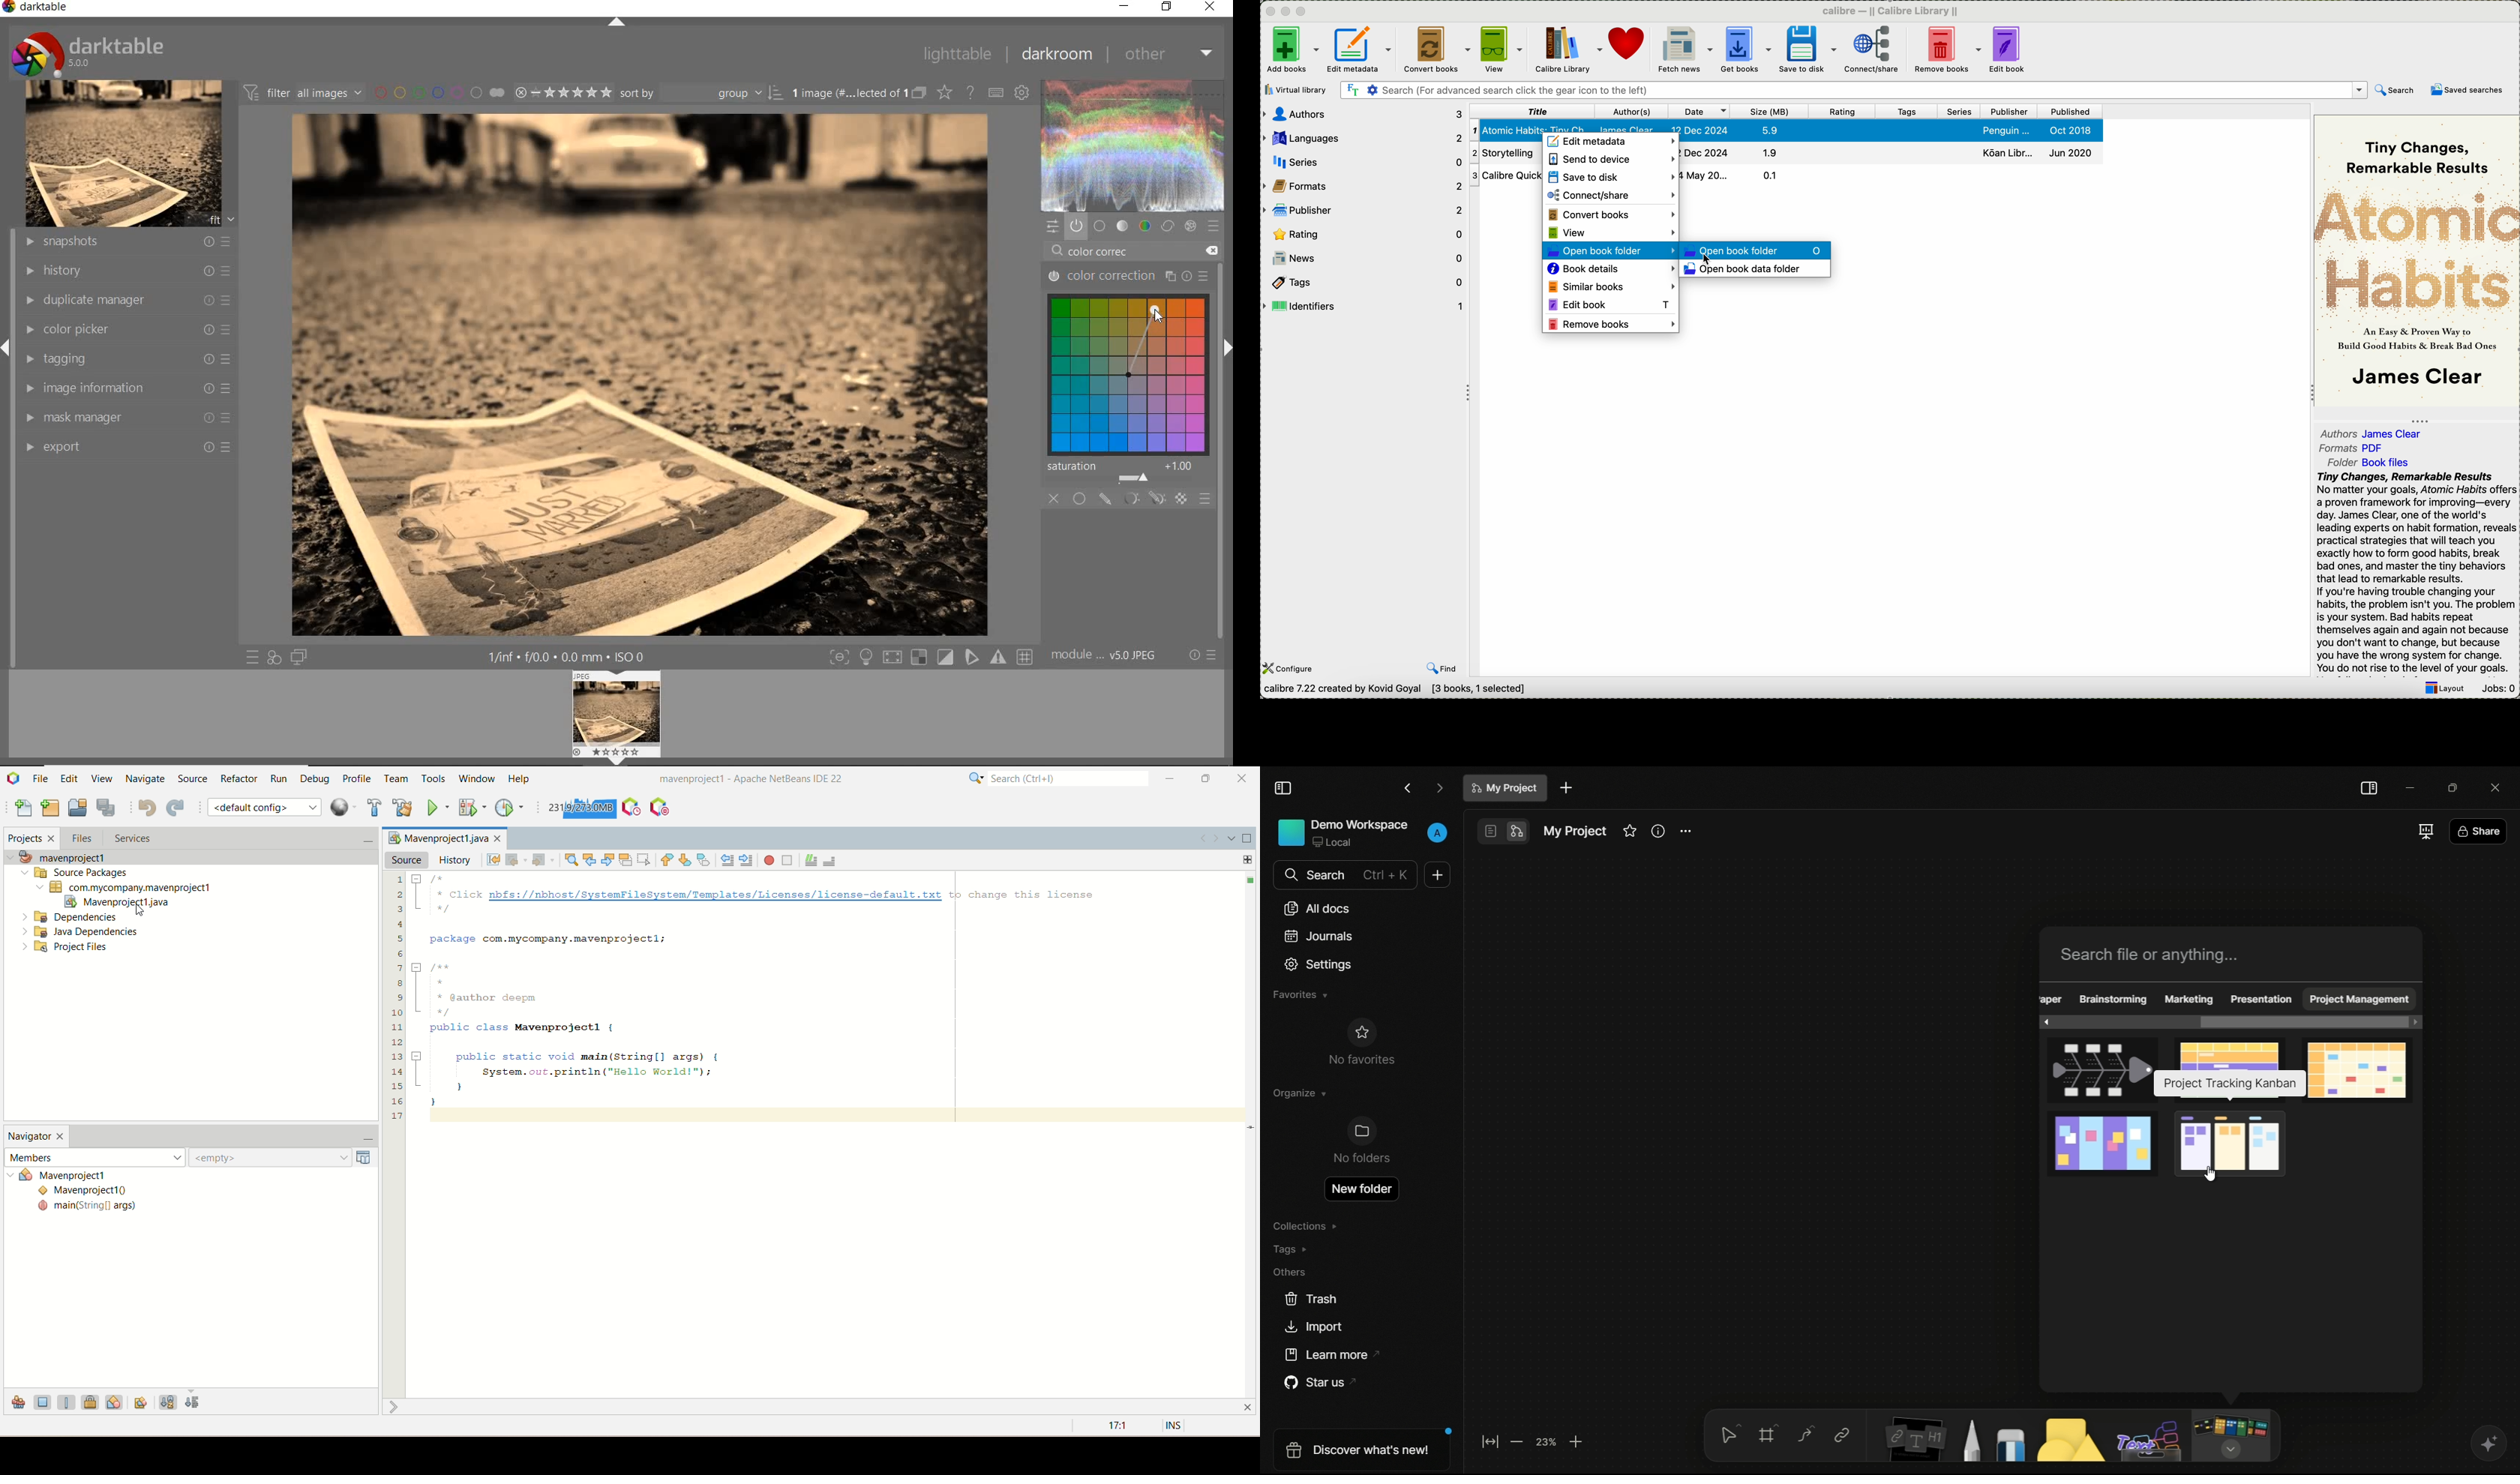 Image resolution: width=2520 pixels, height=1484 pixels. Describe the element at coordinates (1021, 93) in the screenshot. I see `show global preference` at that location.